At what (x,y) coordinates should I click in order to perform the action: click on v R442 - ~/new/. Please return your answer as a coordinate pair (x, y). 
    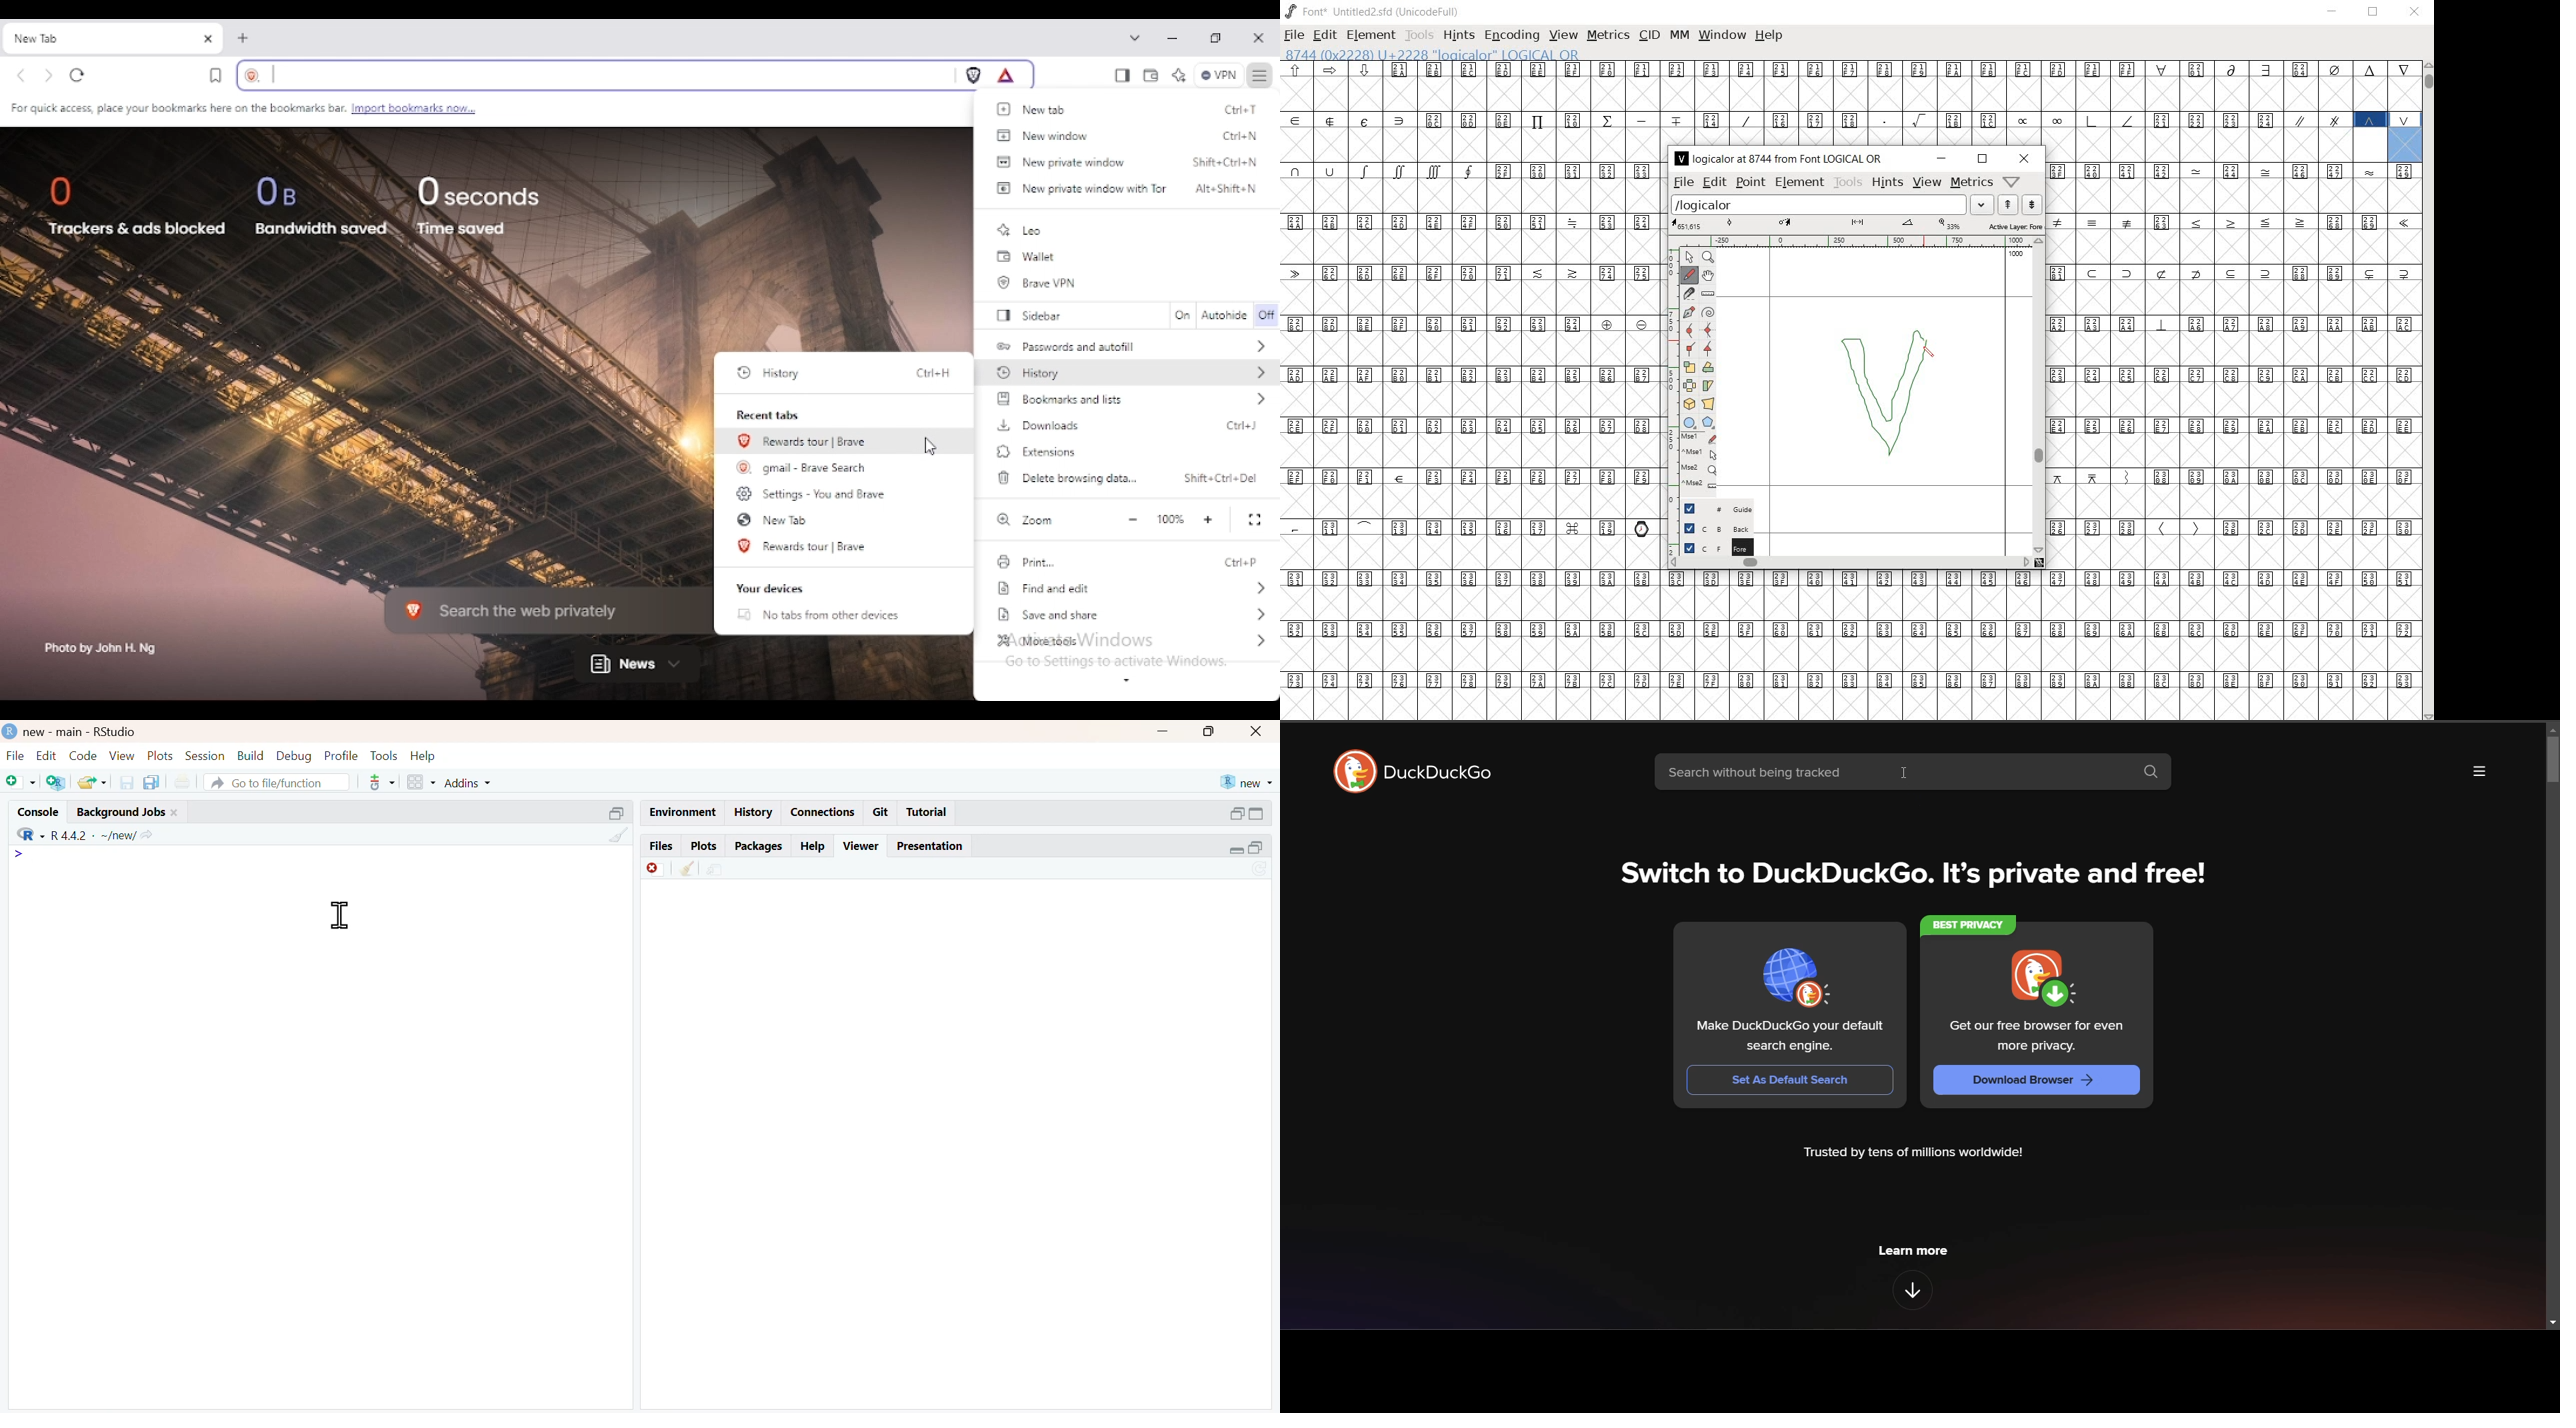
    Looking at the image, I should click on (110, 834).